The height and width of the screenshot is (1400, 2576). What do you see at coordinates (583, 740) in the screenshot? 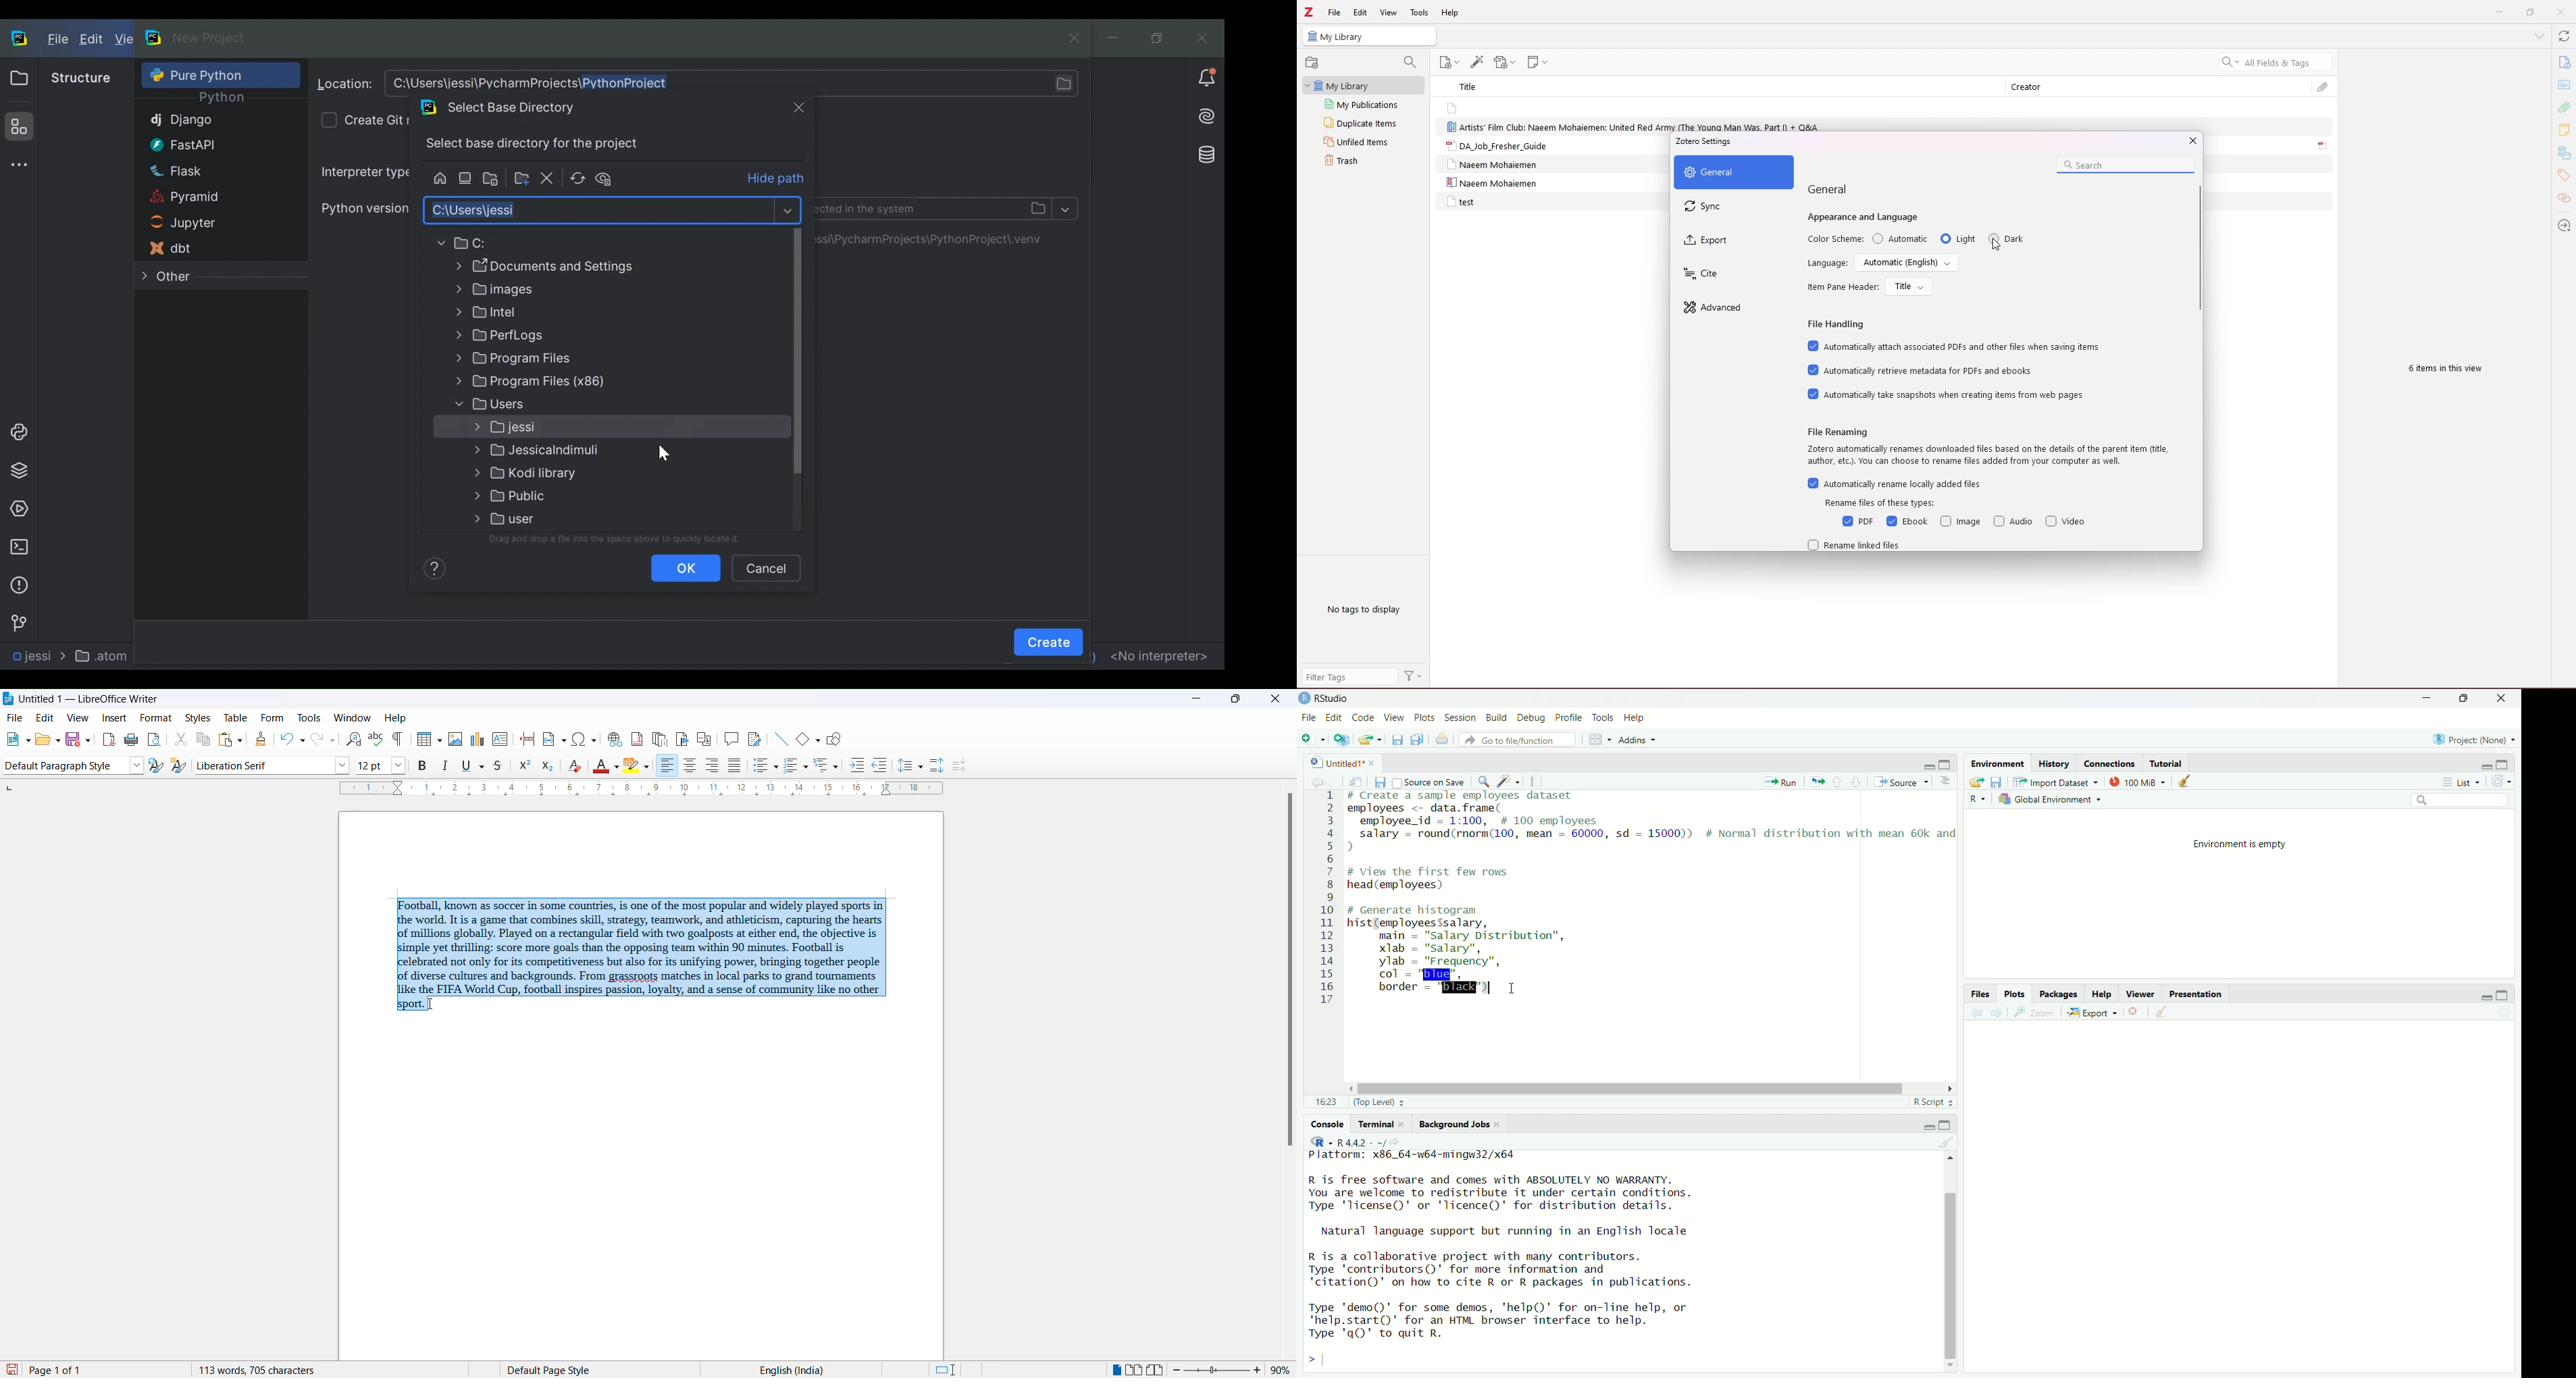
I see `insert special character` at bounding box center [583, 740].